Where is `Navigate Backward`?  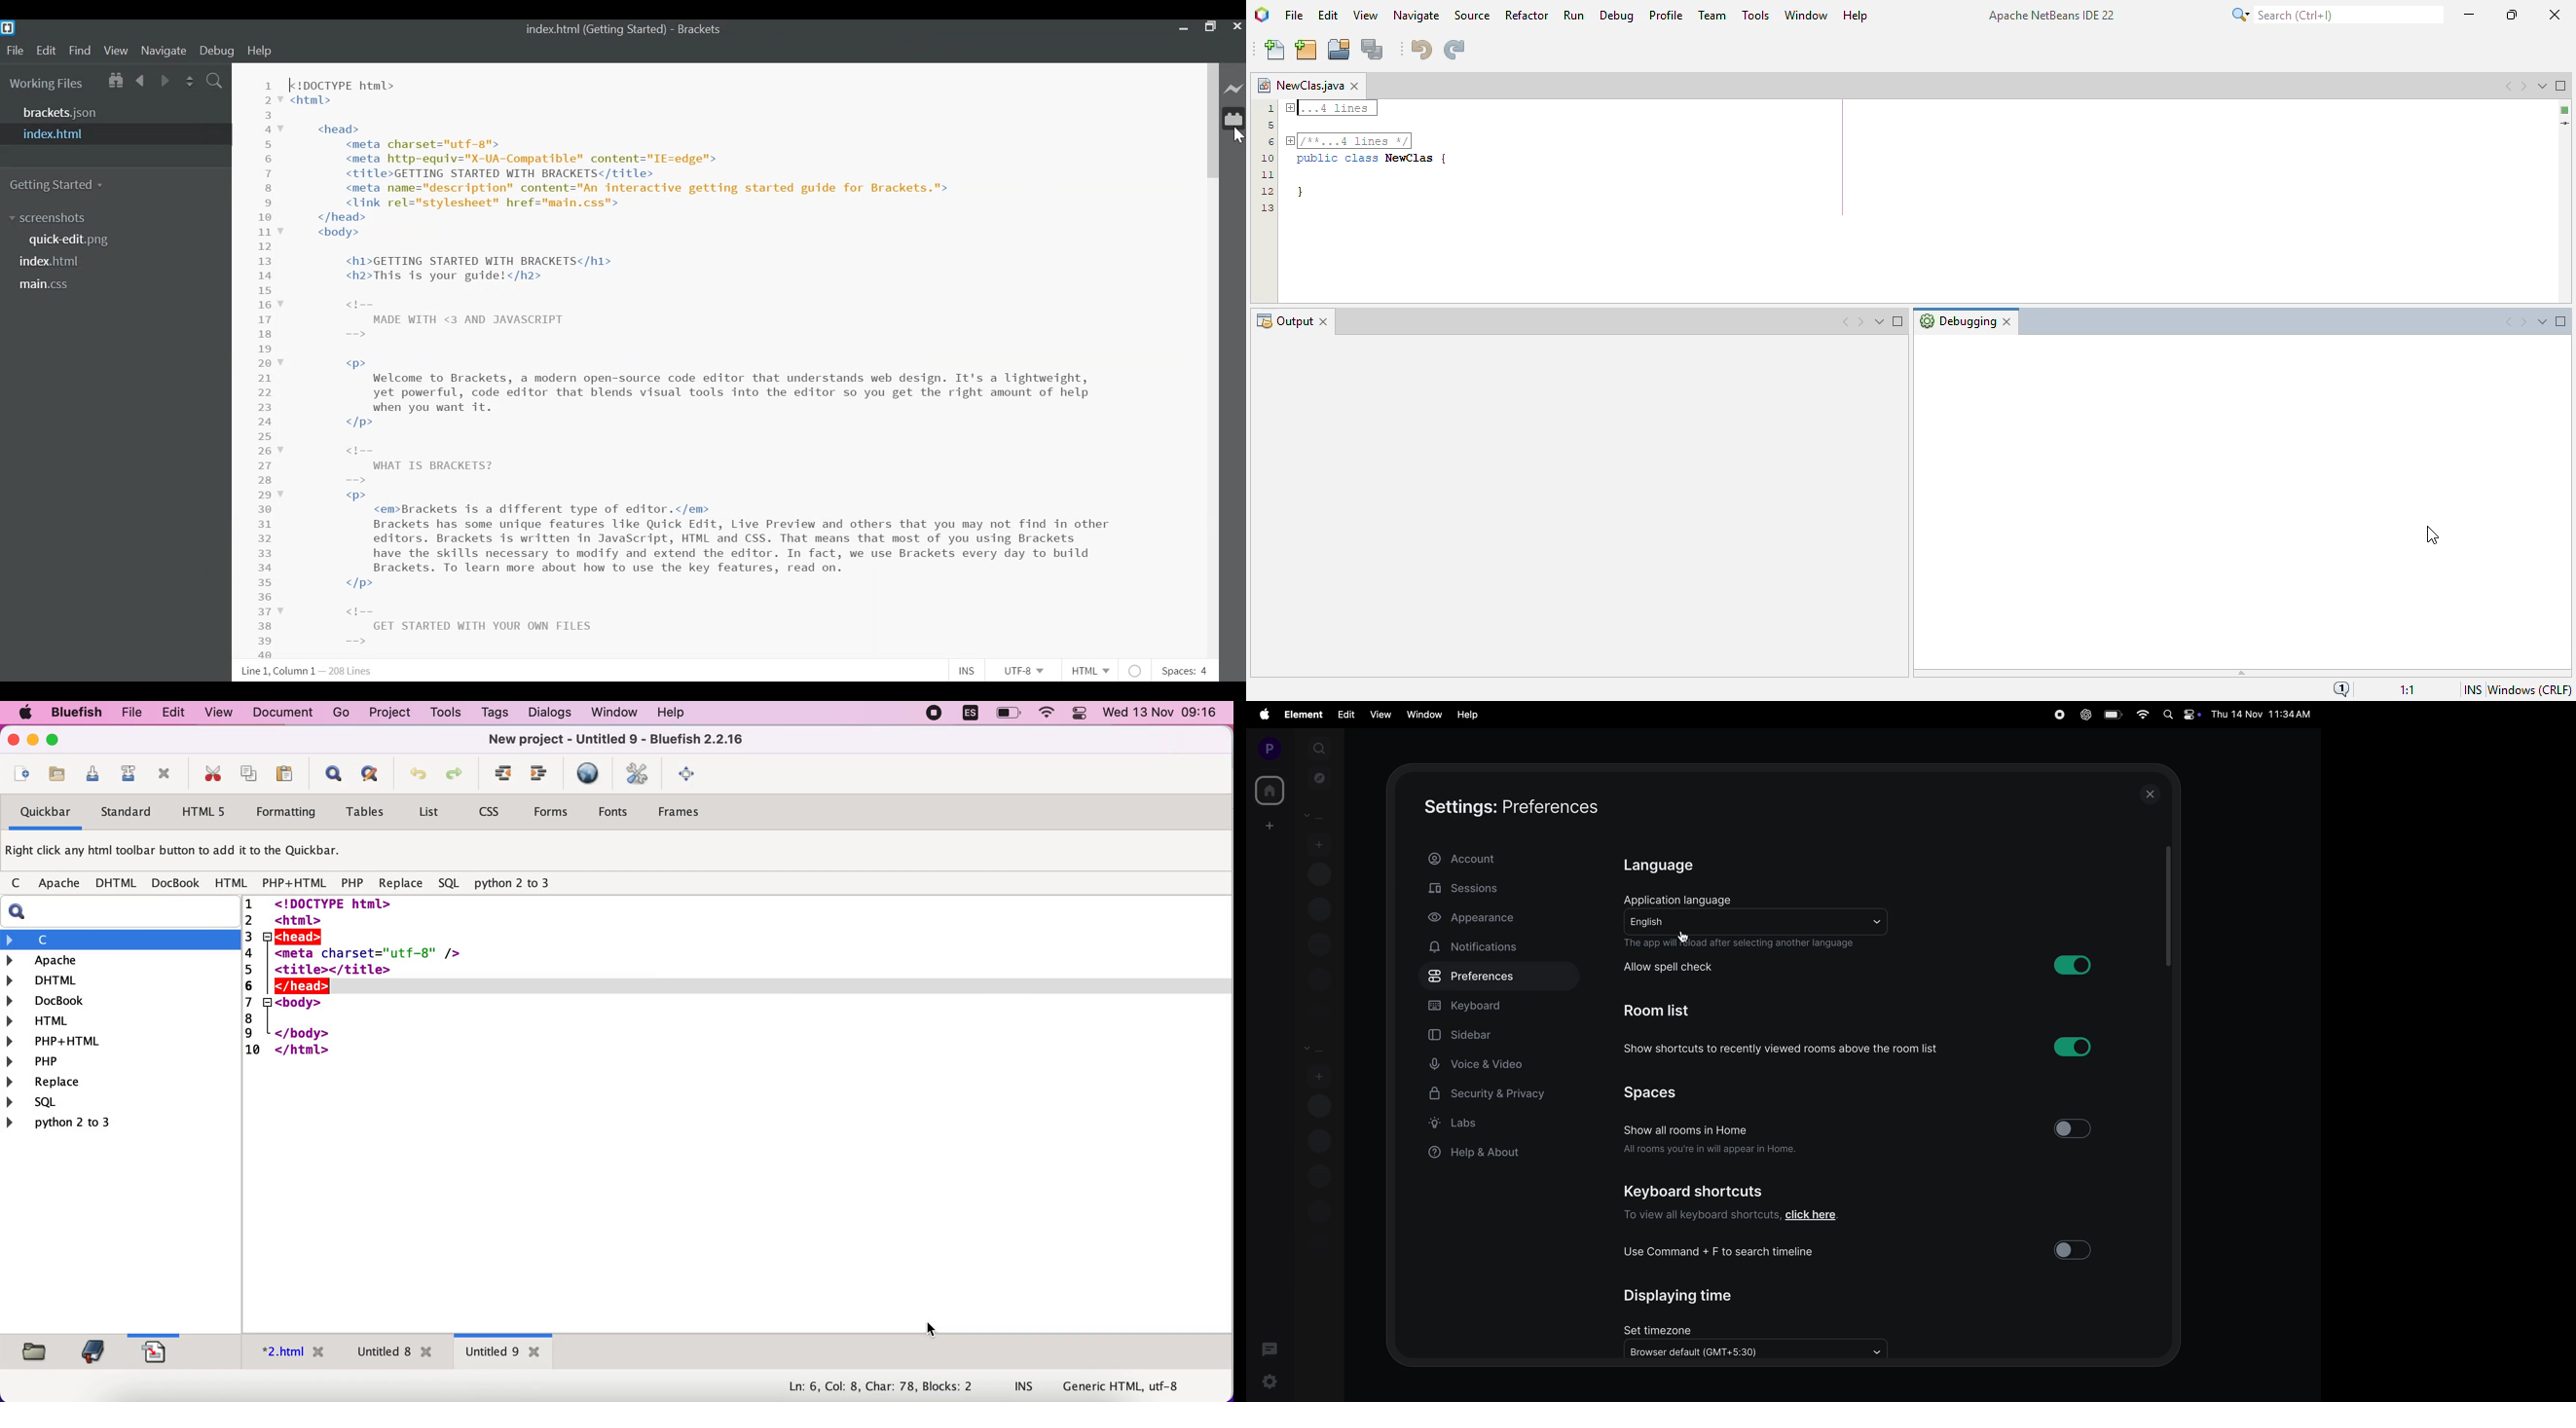
Navigate Backward is located at coordinates (141, 80).